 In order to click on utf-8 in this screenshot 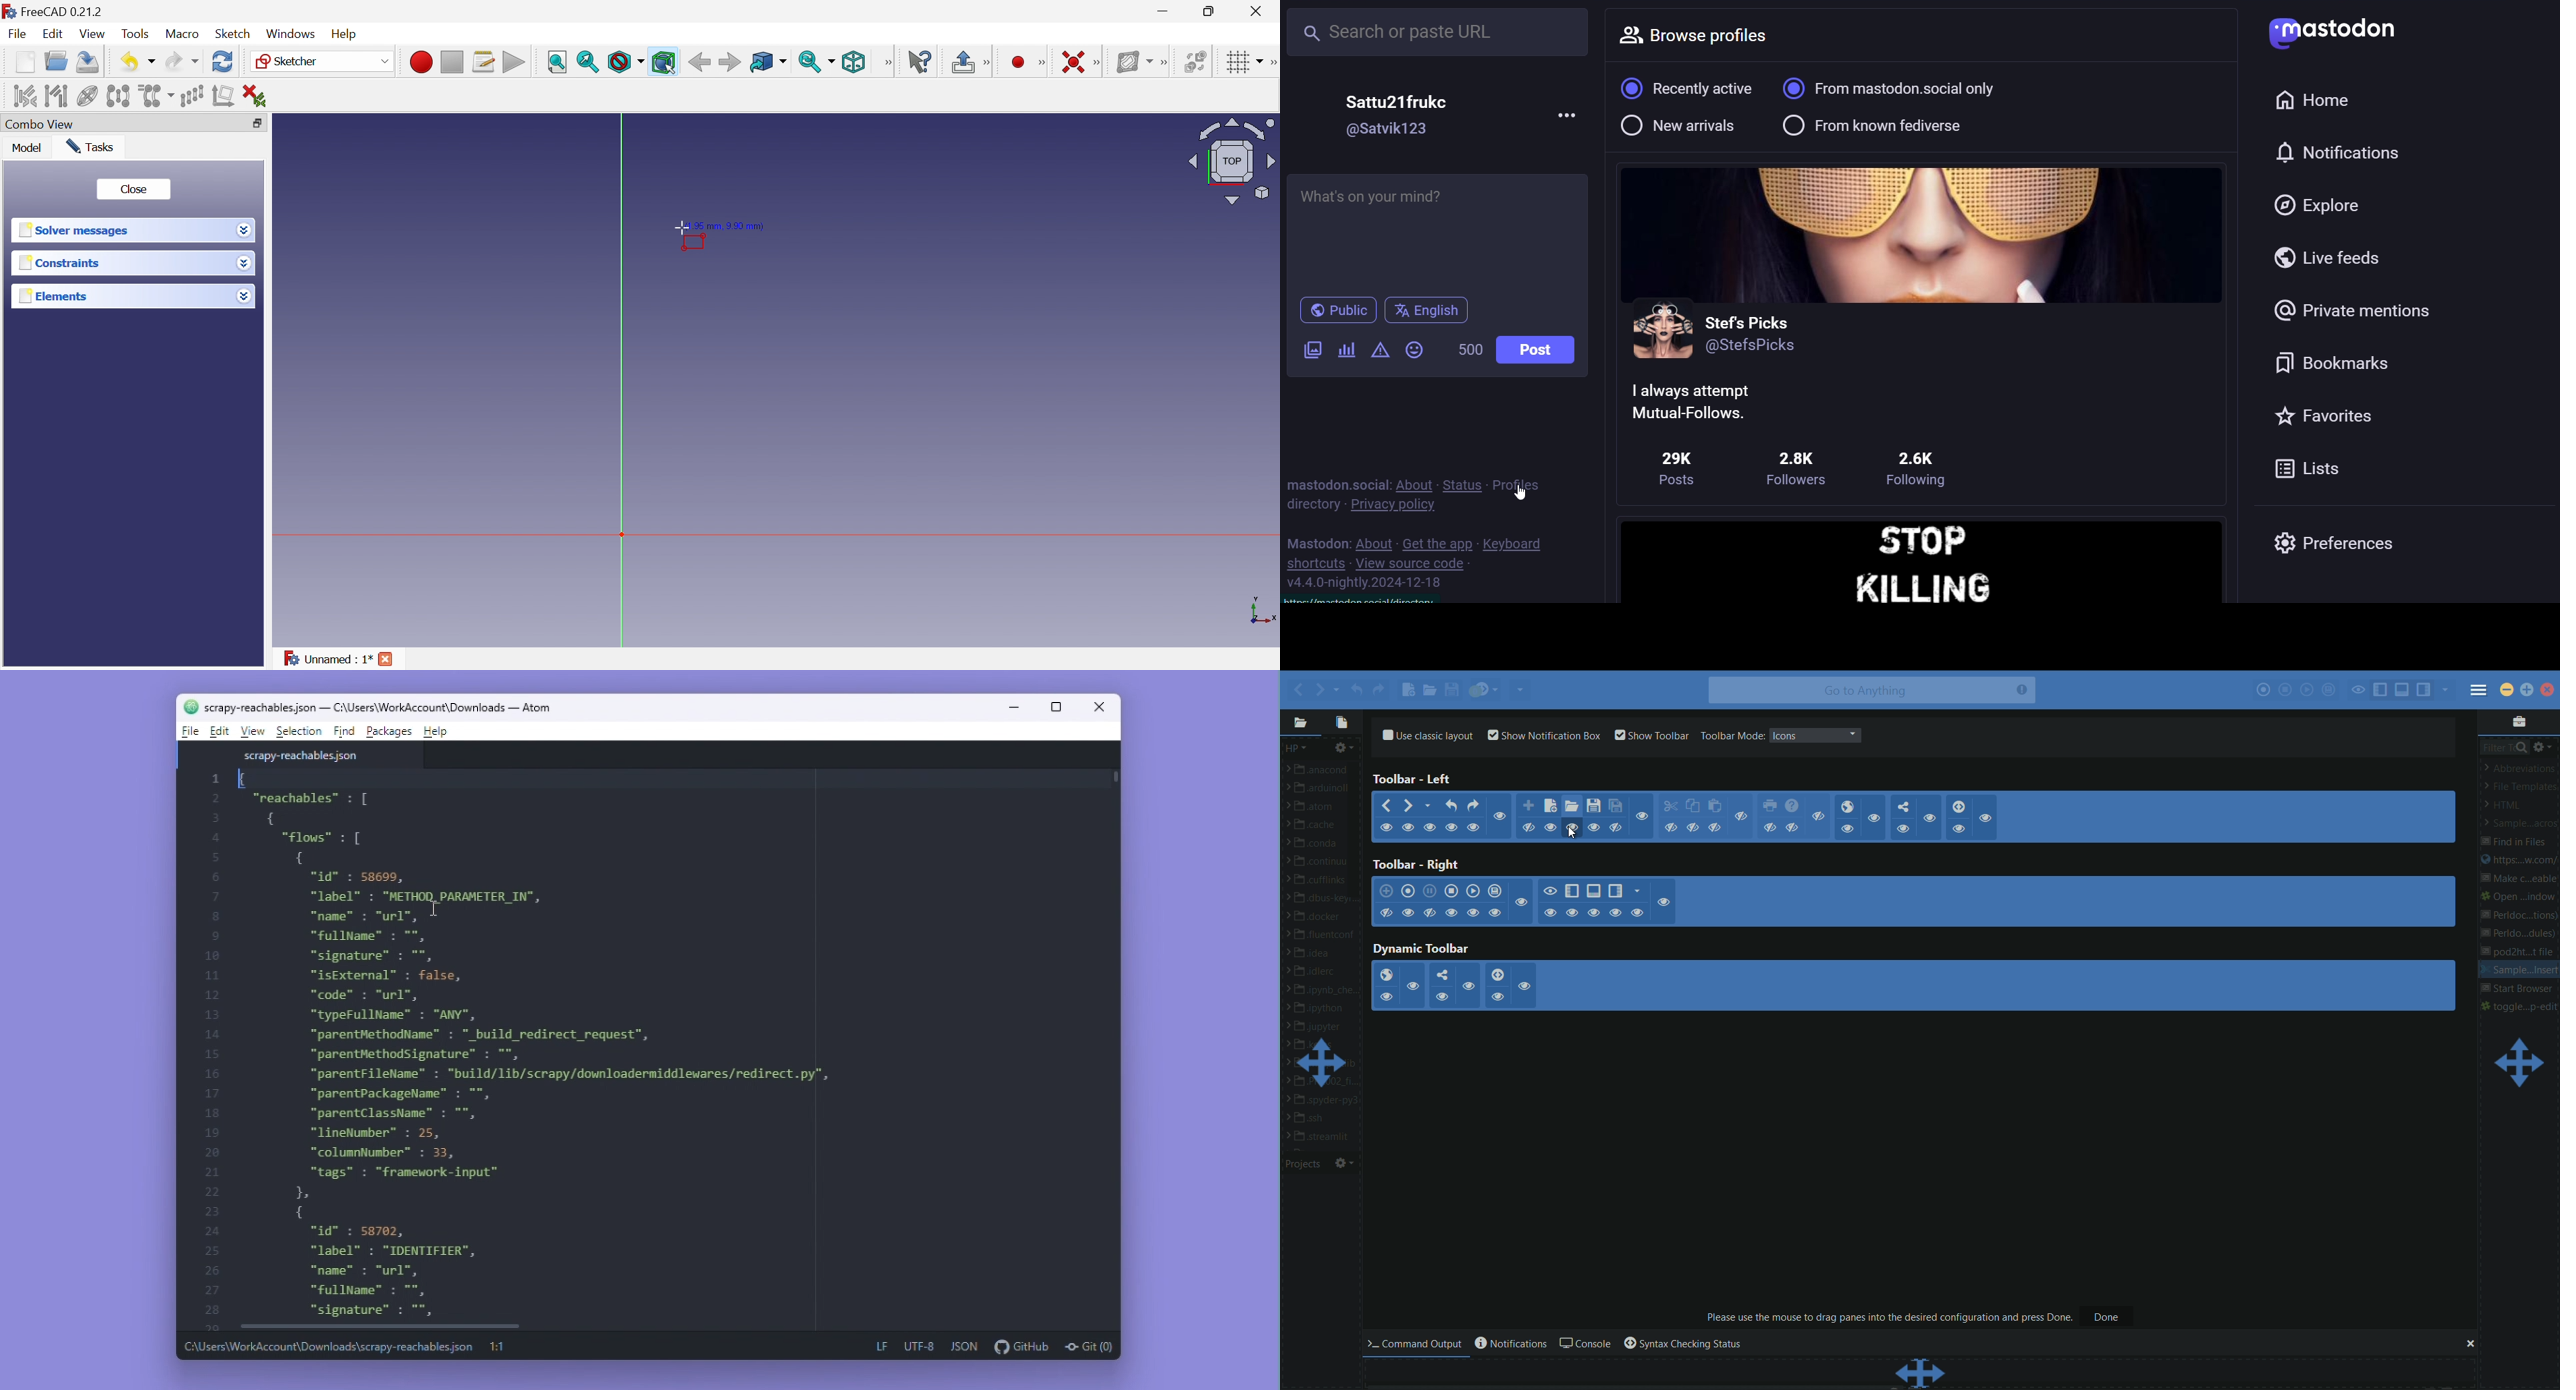, I will do `click(921, 1348)`.